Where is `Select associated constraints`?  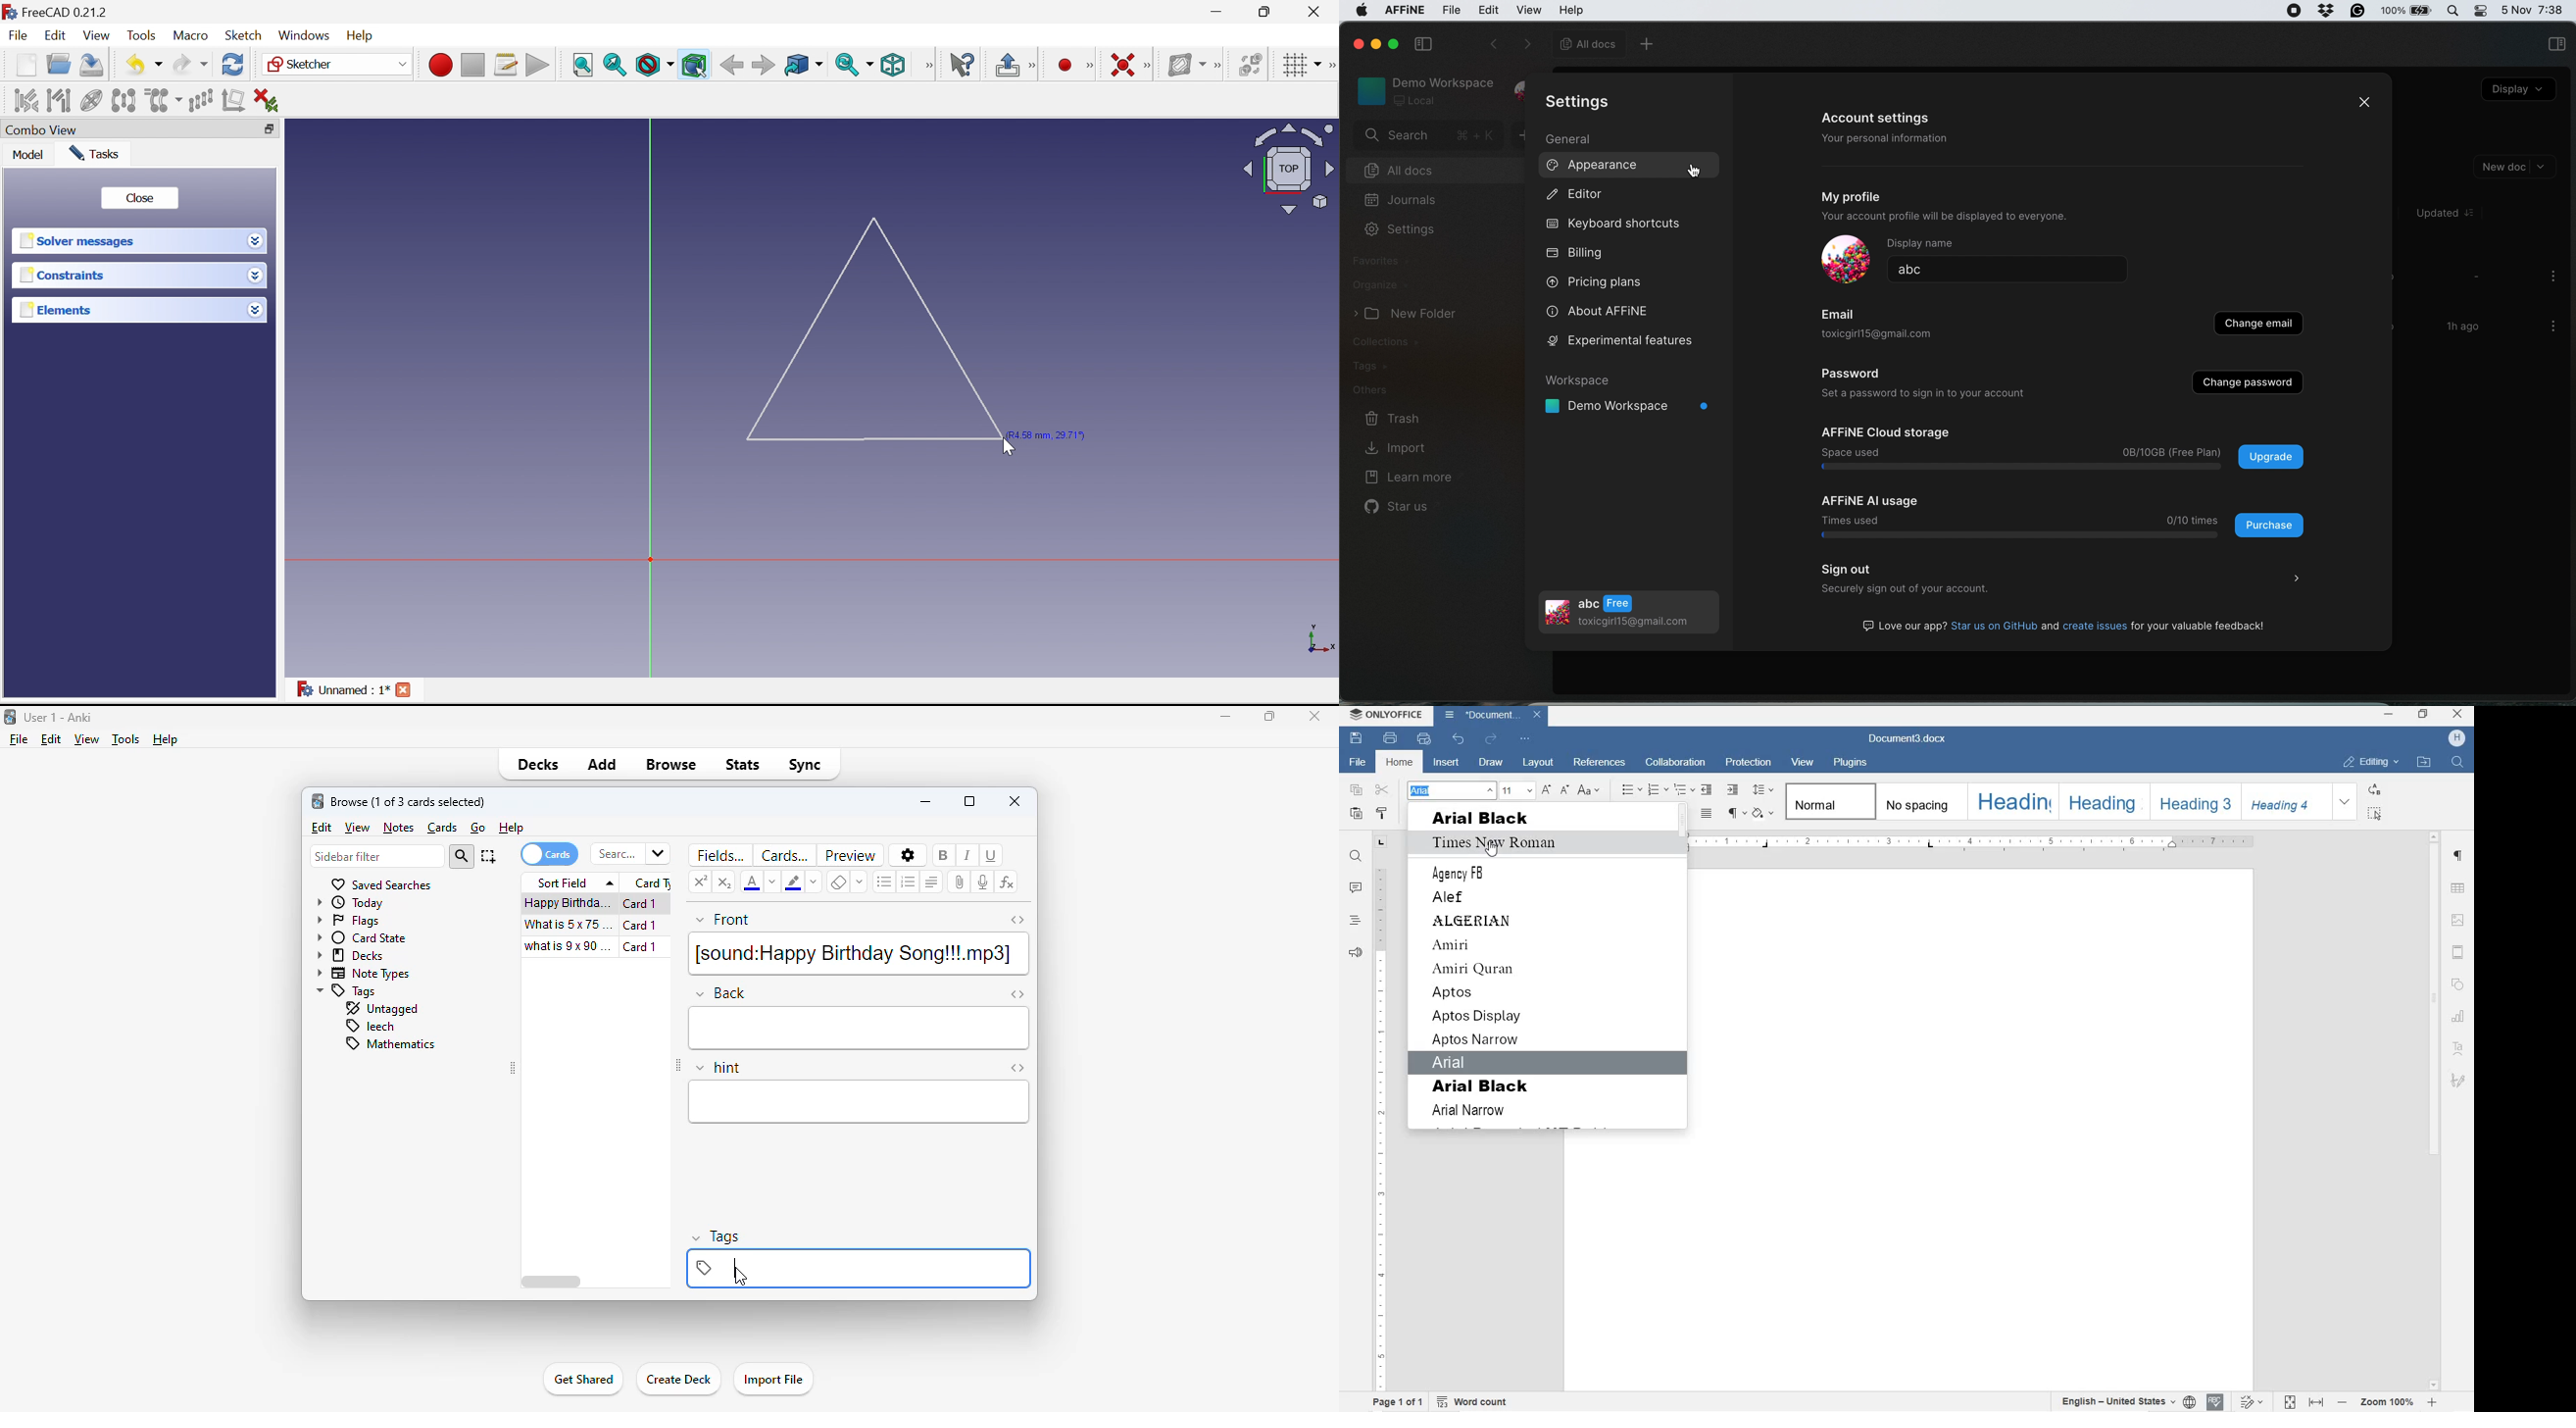
Select associated constraints is located at coordinates (26, 100).